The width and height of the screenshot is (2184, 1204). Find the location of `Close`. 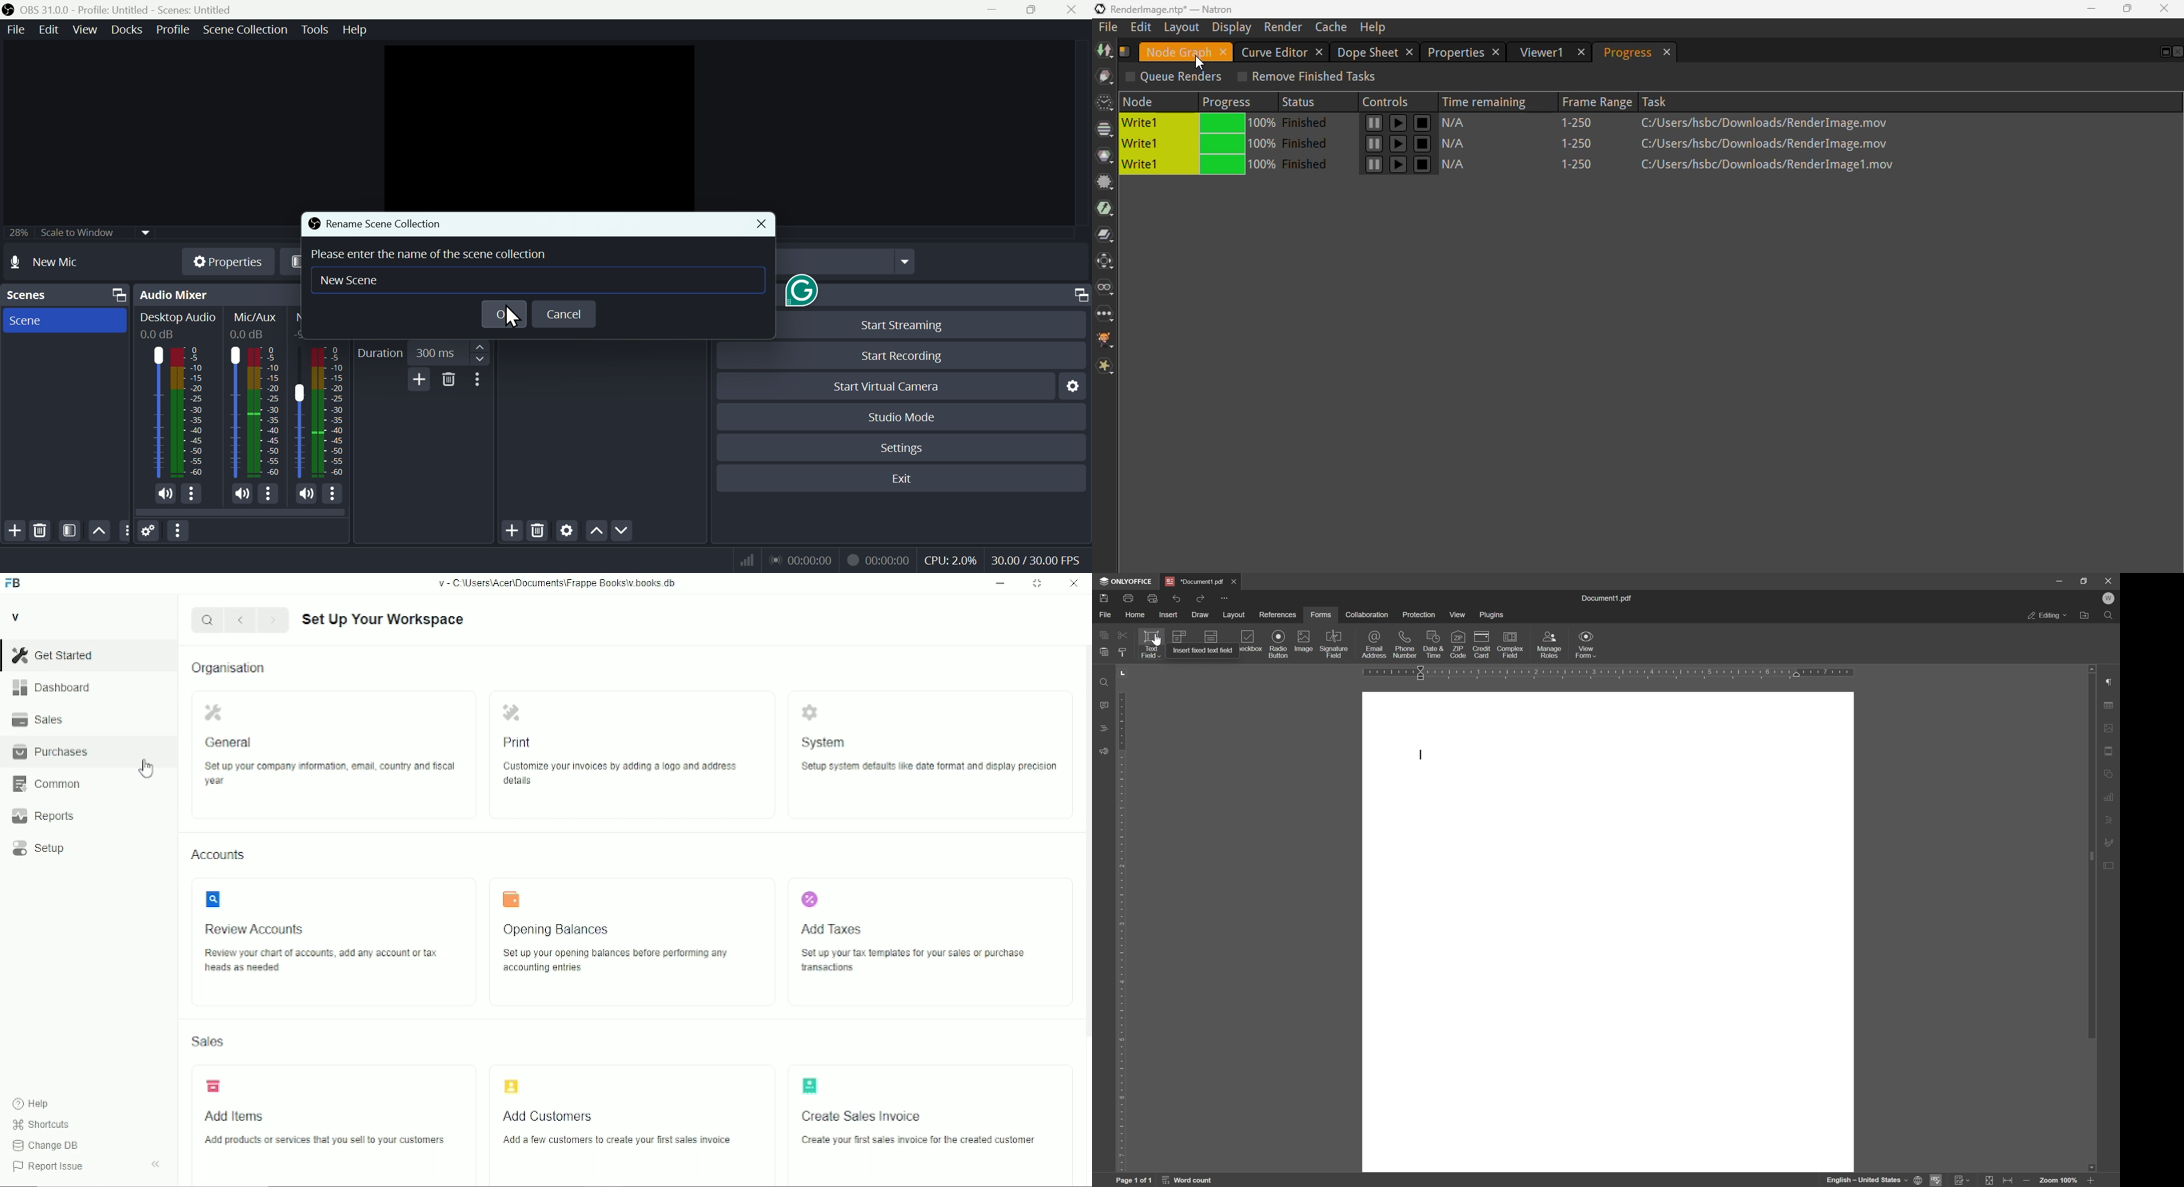

Close is located at coordinates (1074, 11).